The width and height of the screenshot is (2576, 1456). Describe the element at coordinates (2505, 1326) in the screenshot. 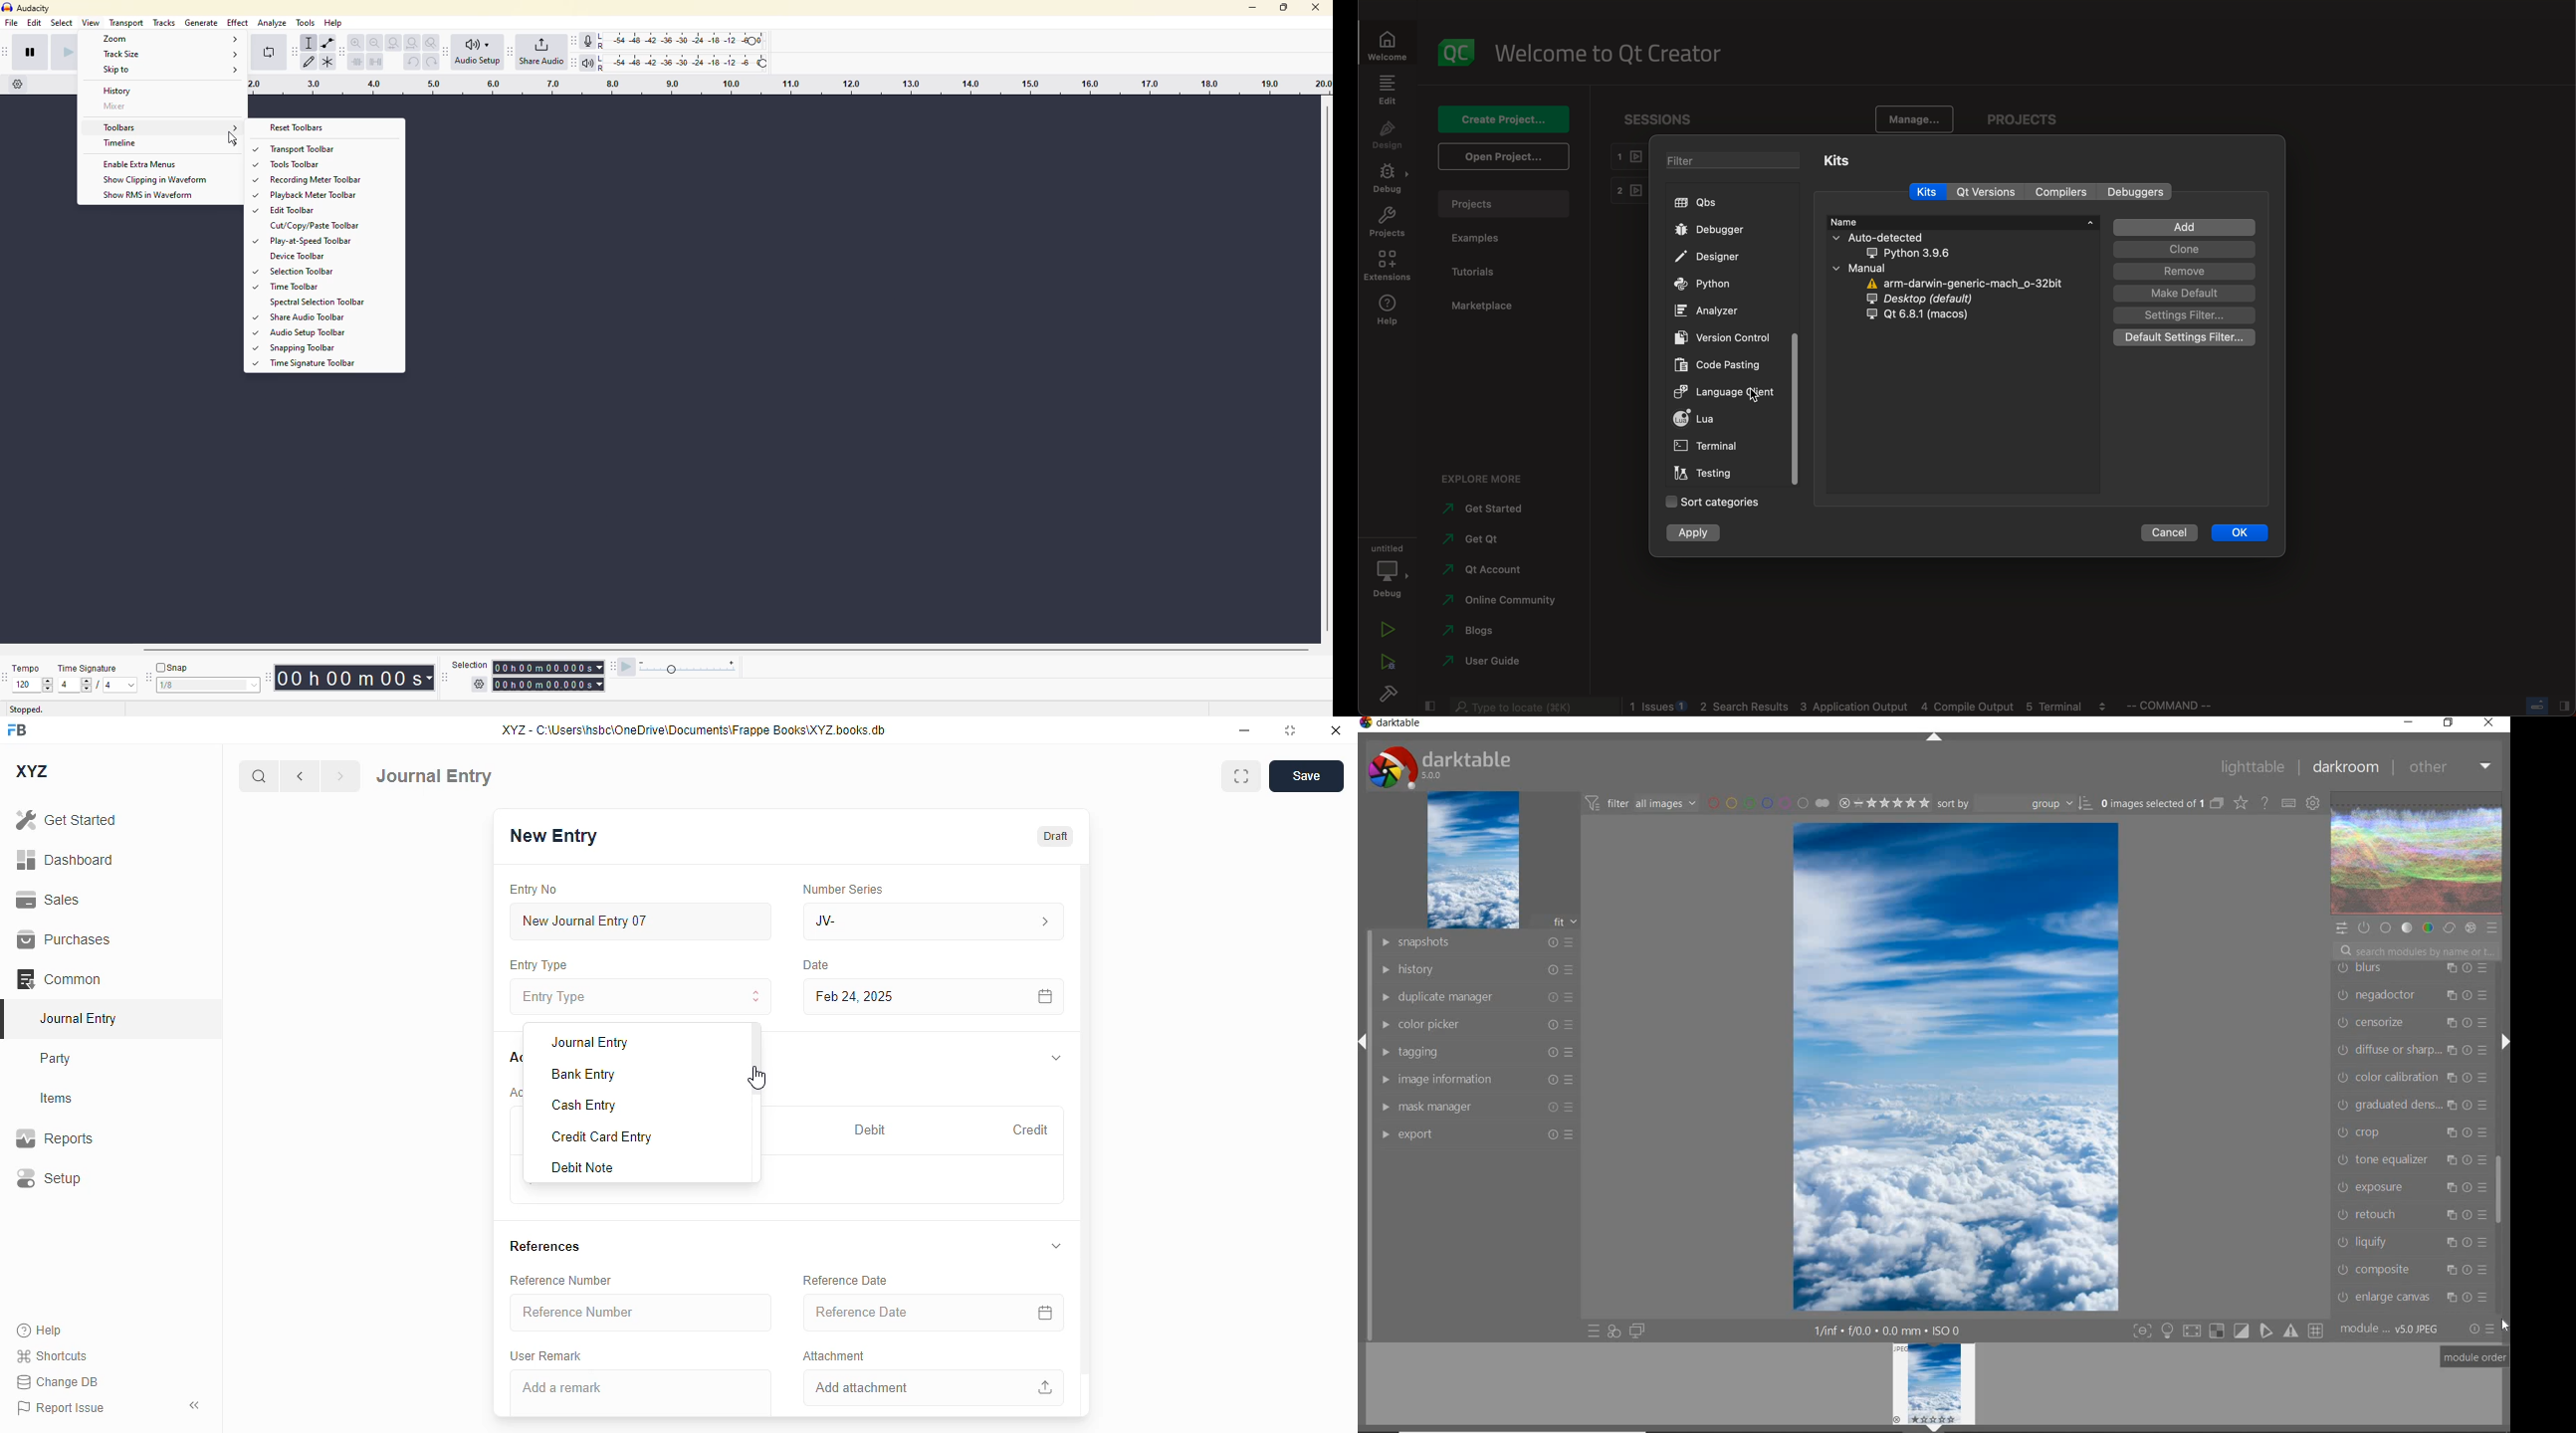

I see `CURSOR` at that location.